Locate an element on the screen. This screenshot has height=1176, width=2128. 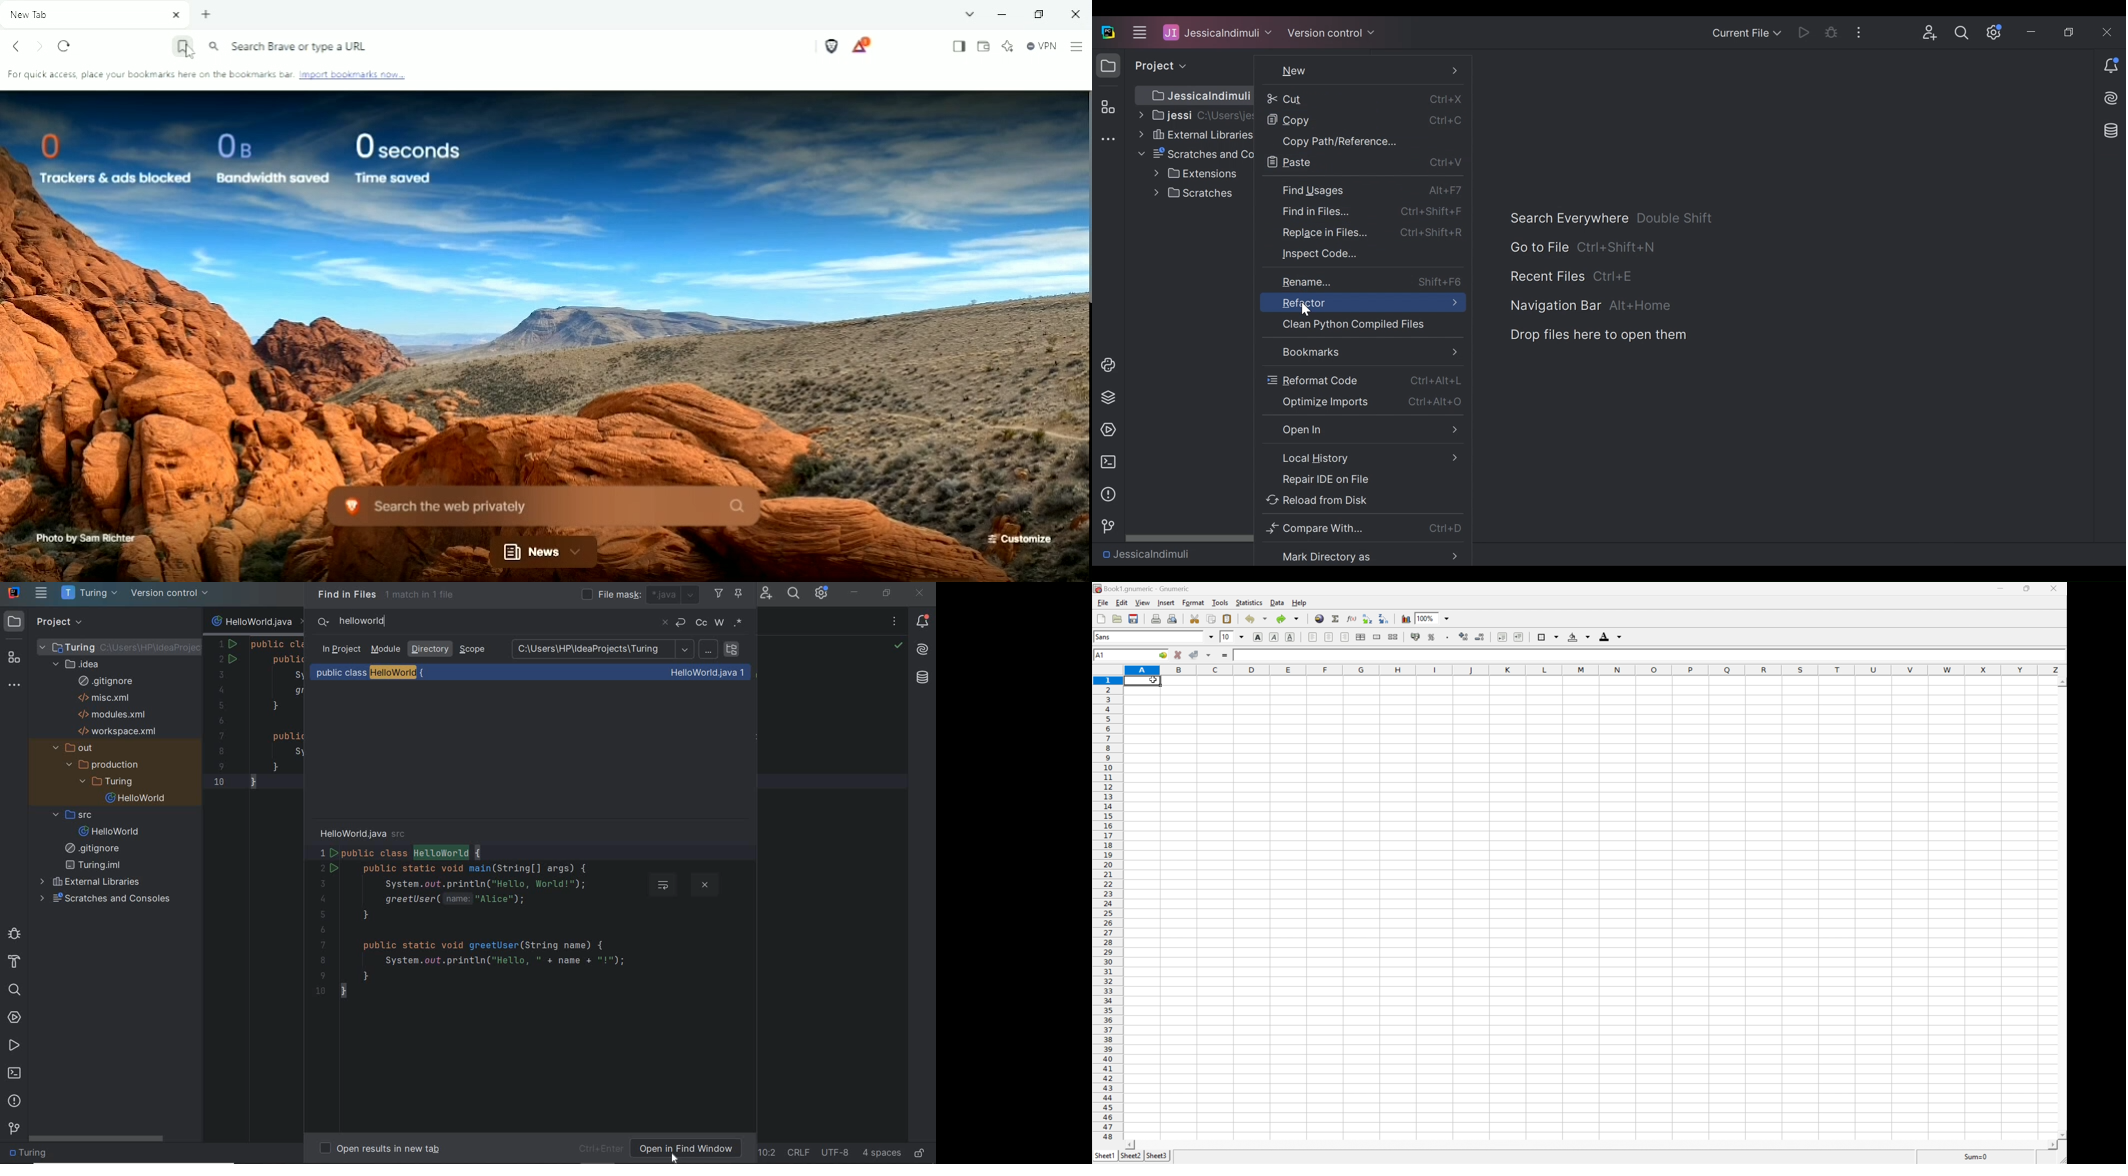
accept changes across selection is located at coordinates (1209, 655).